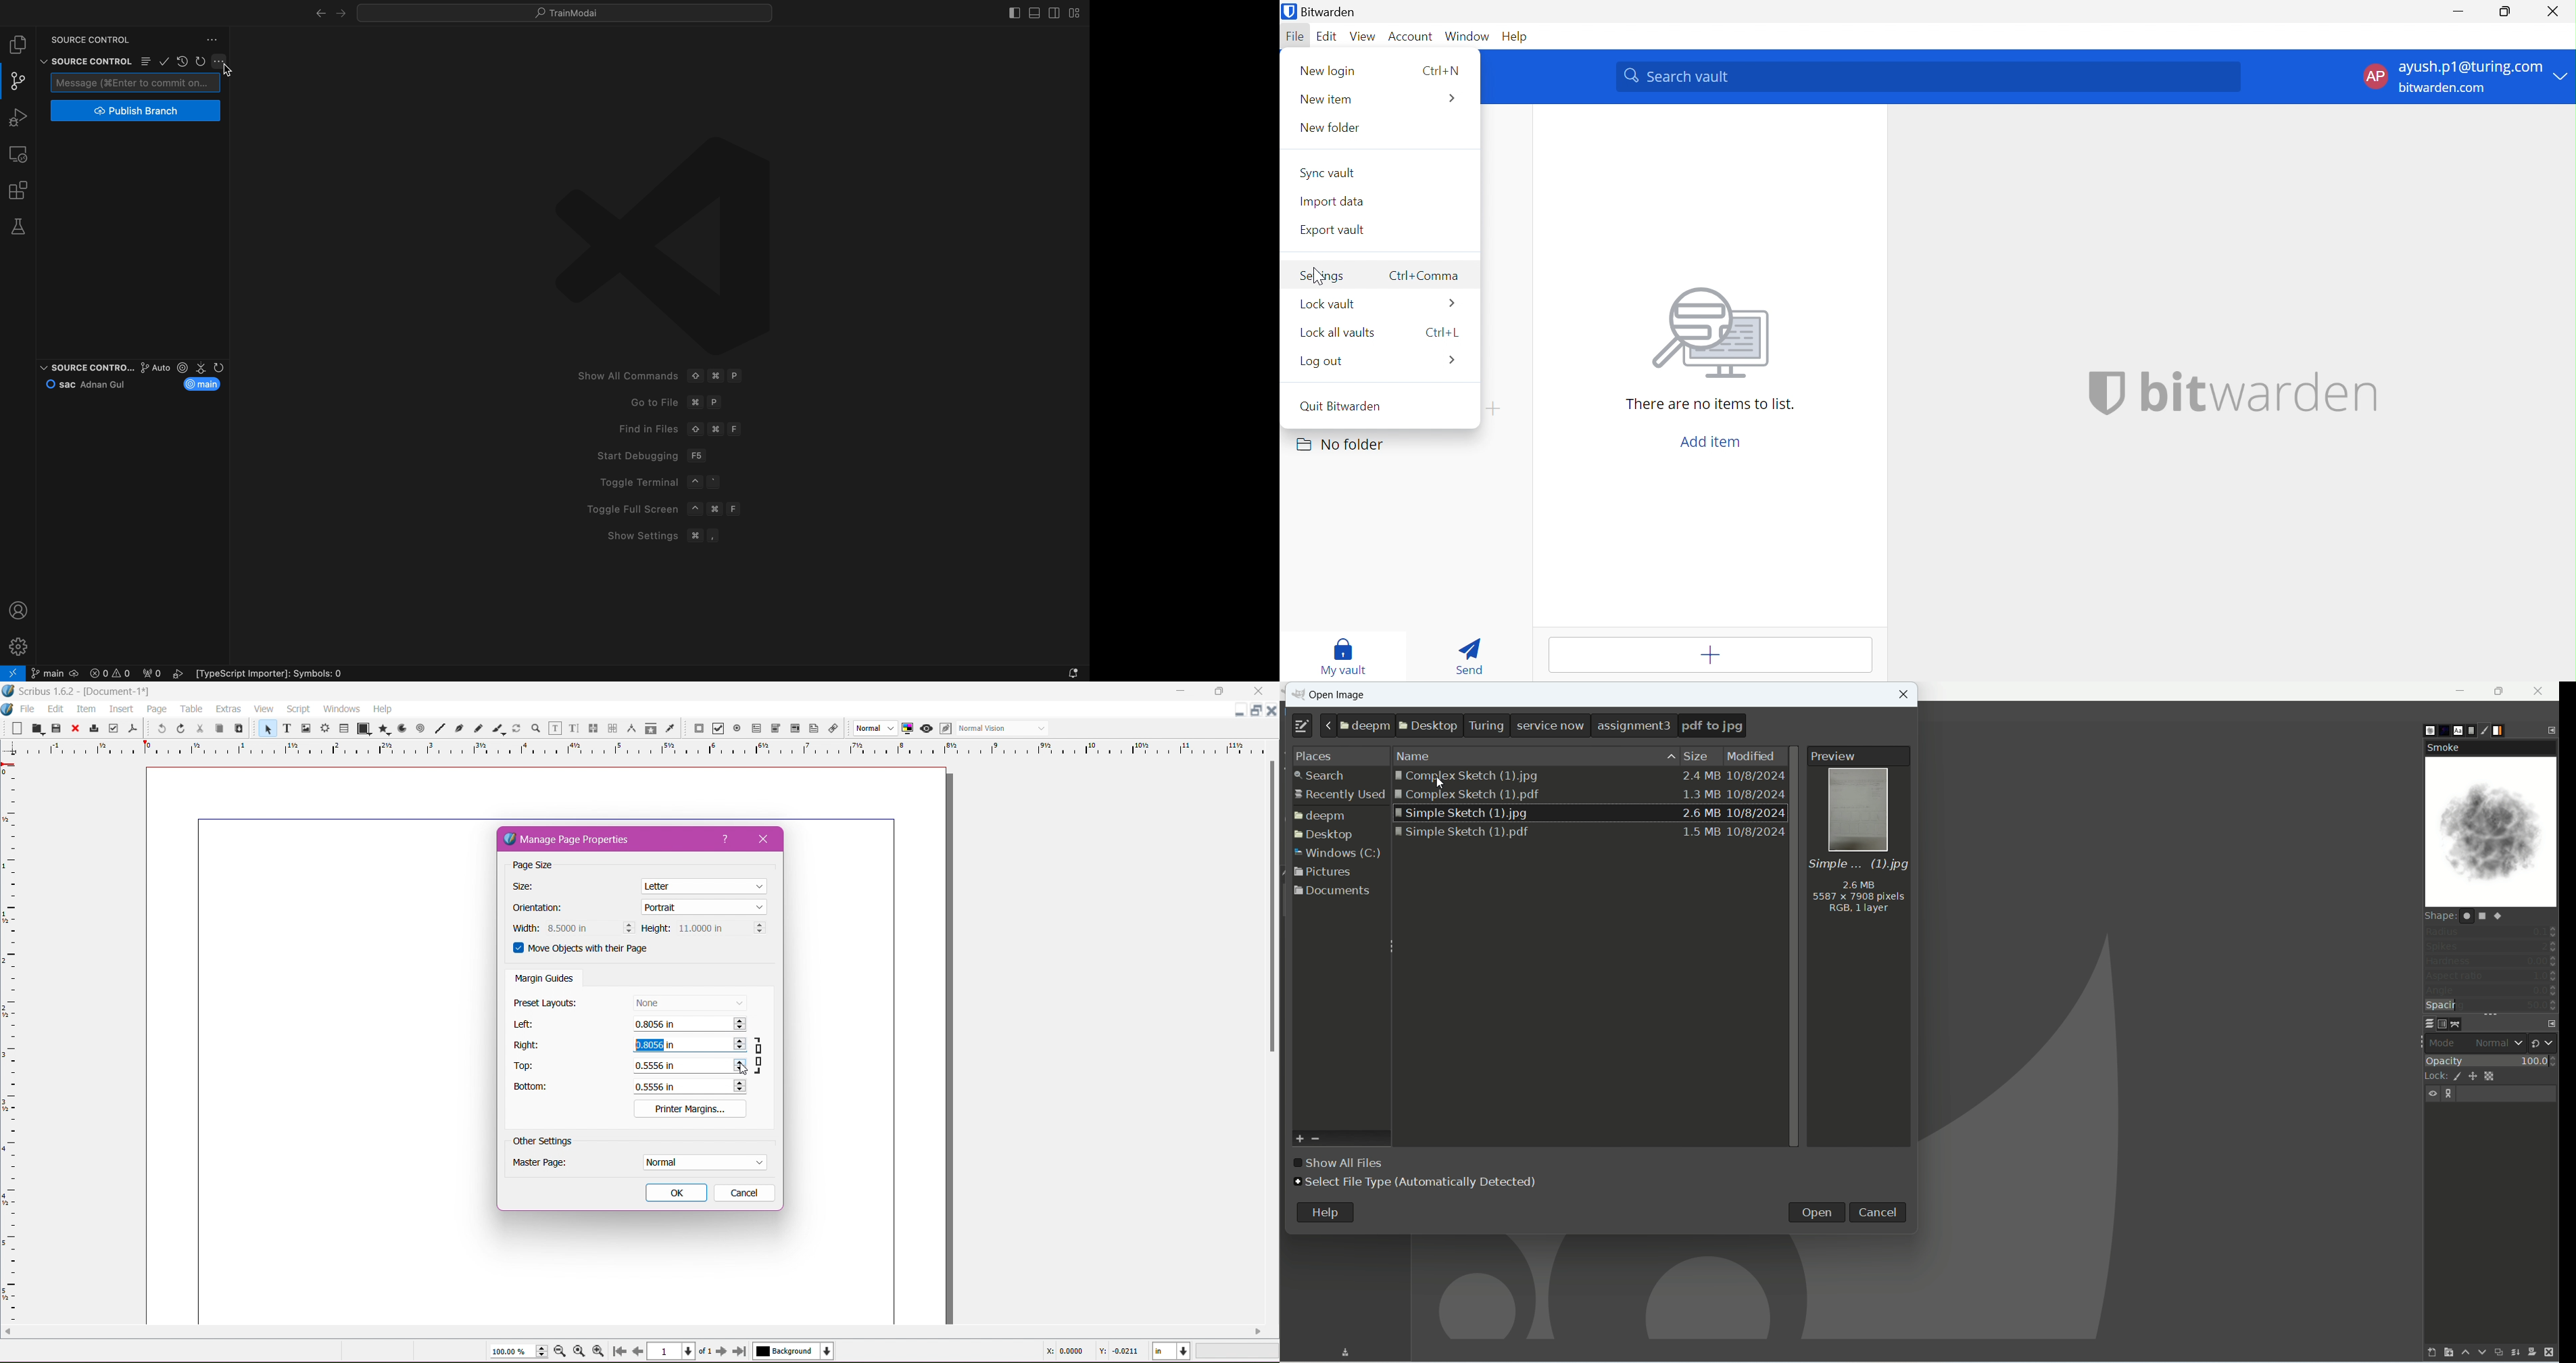 This screenshot has height=1372, width=2576. What do you see at coordinates (538, 1088) in the screenshot?
I see `Bottom` at bounding box center [538, 1088].